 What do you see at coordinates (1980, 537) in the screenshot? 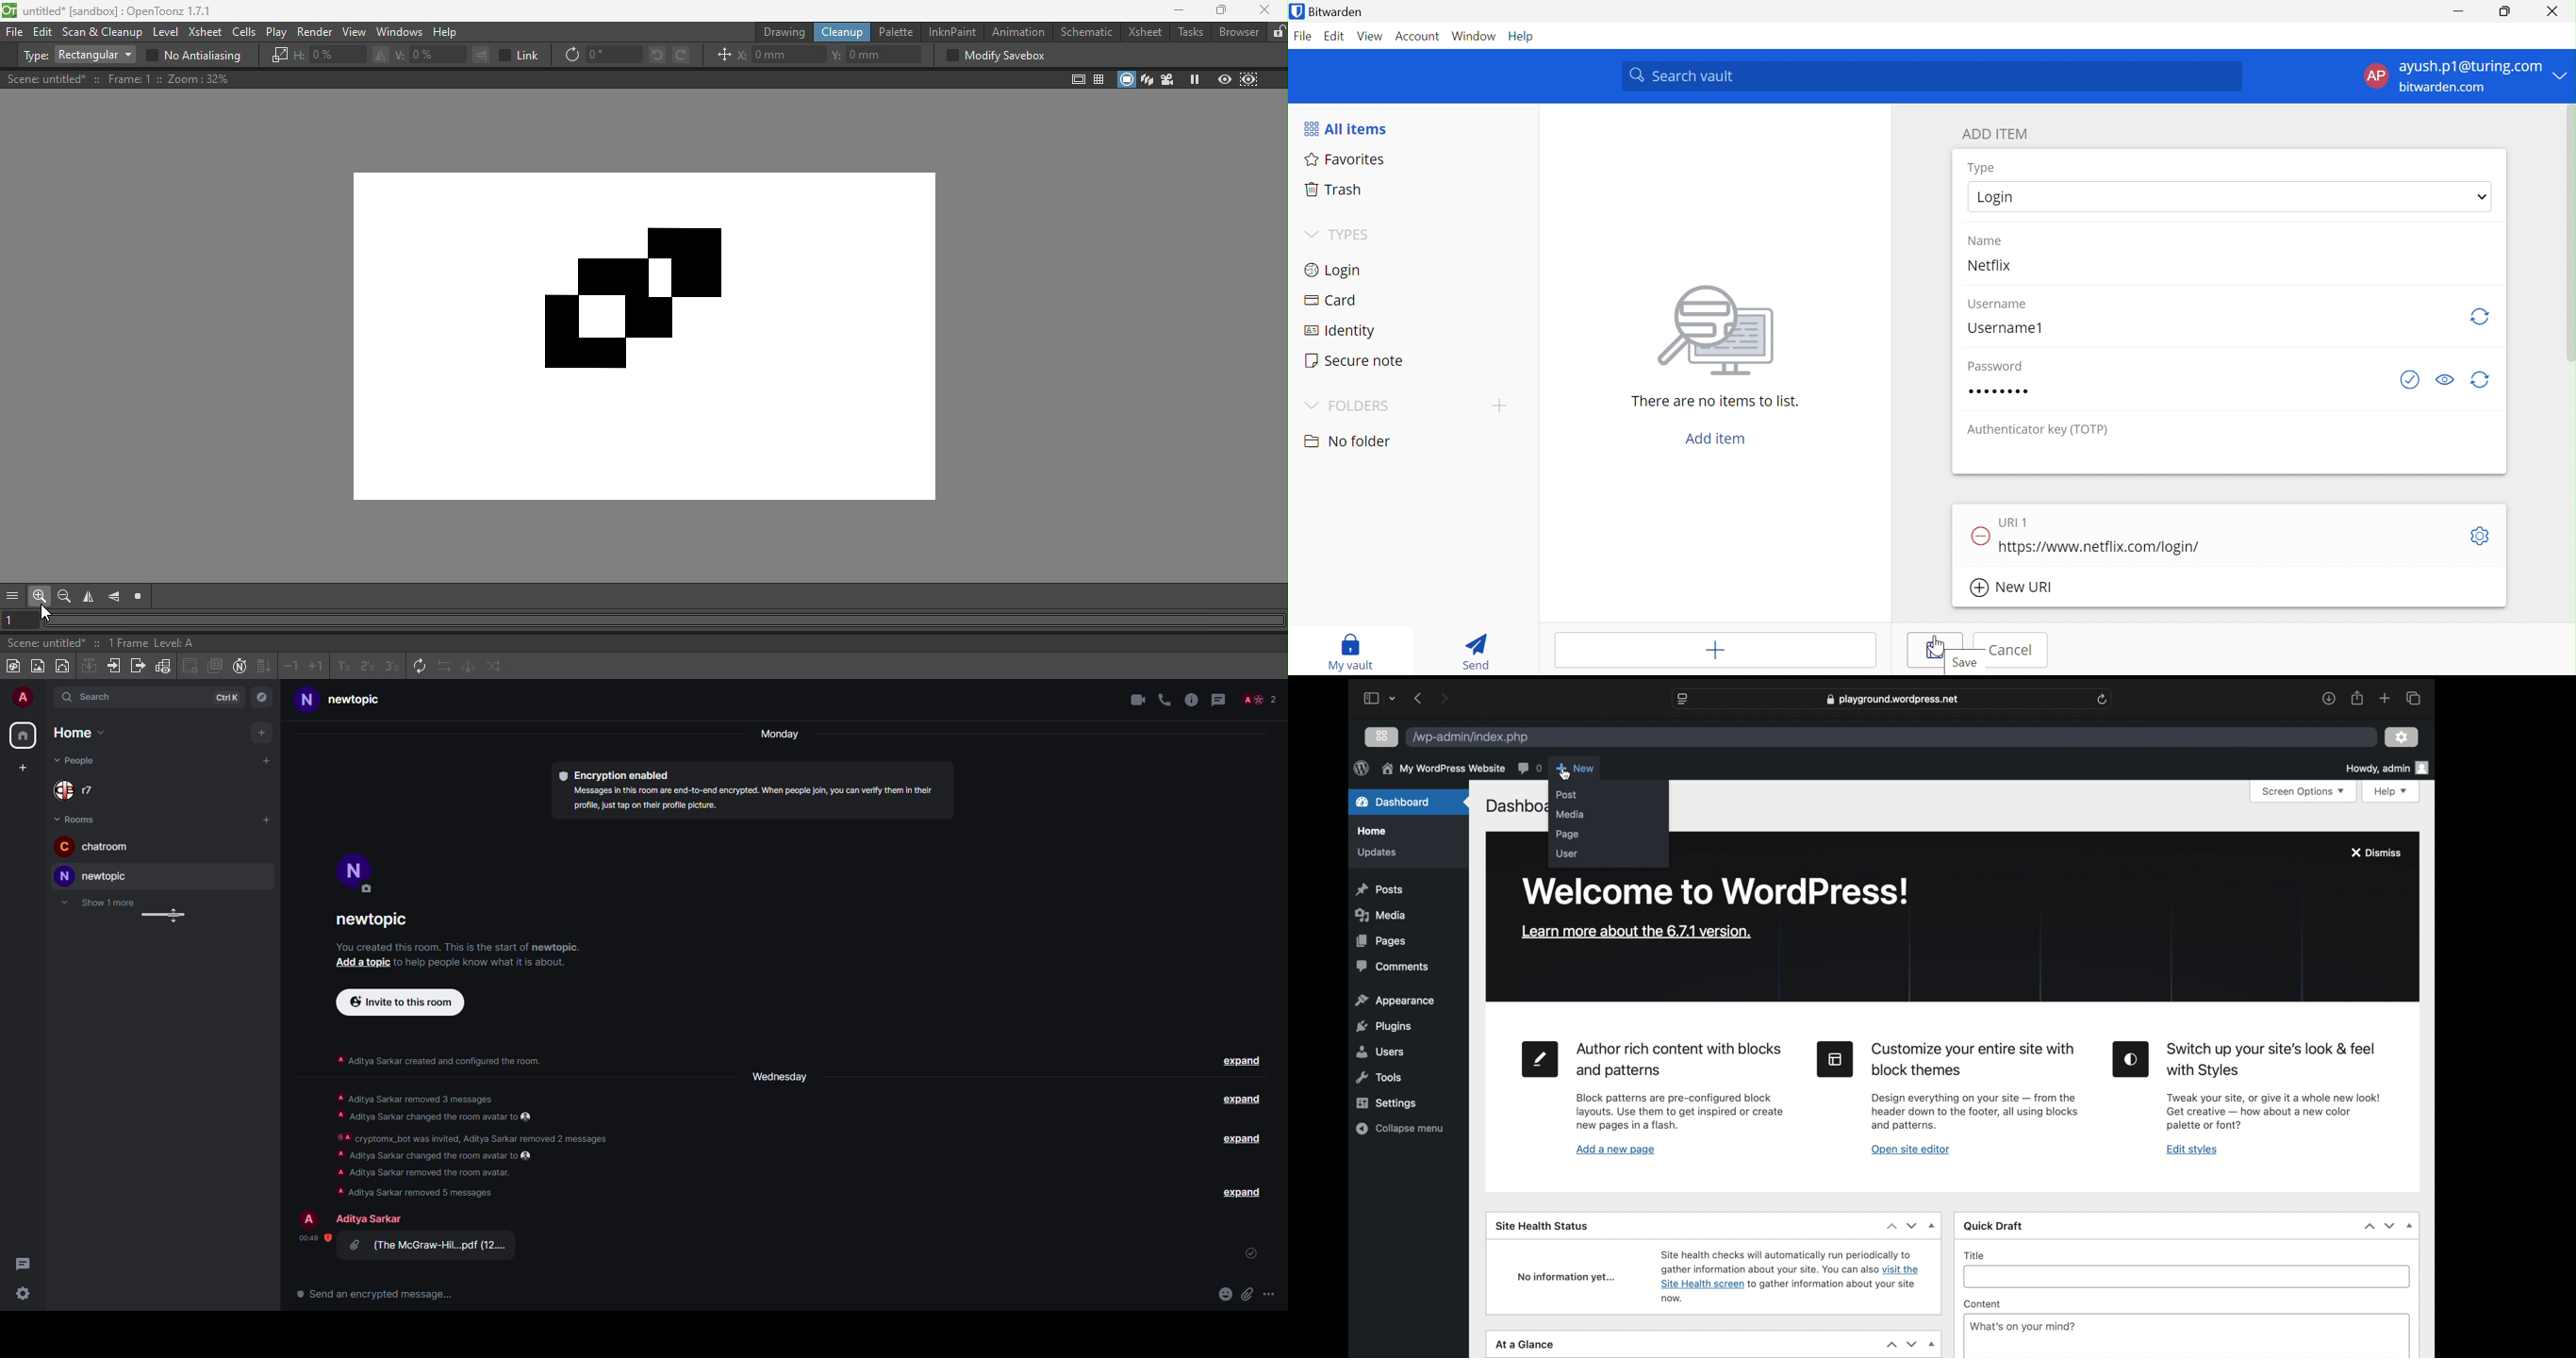
I see `Remove` at bounding box center [1980, 537].